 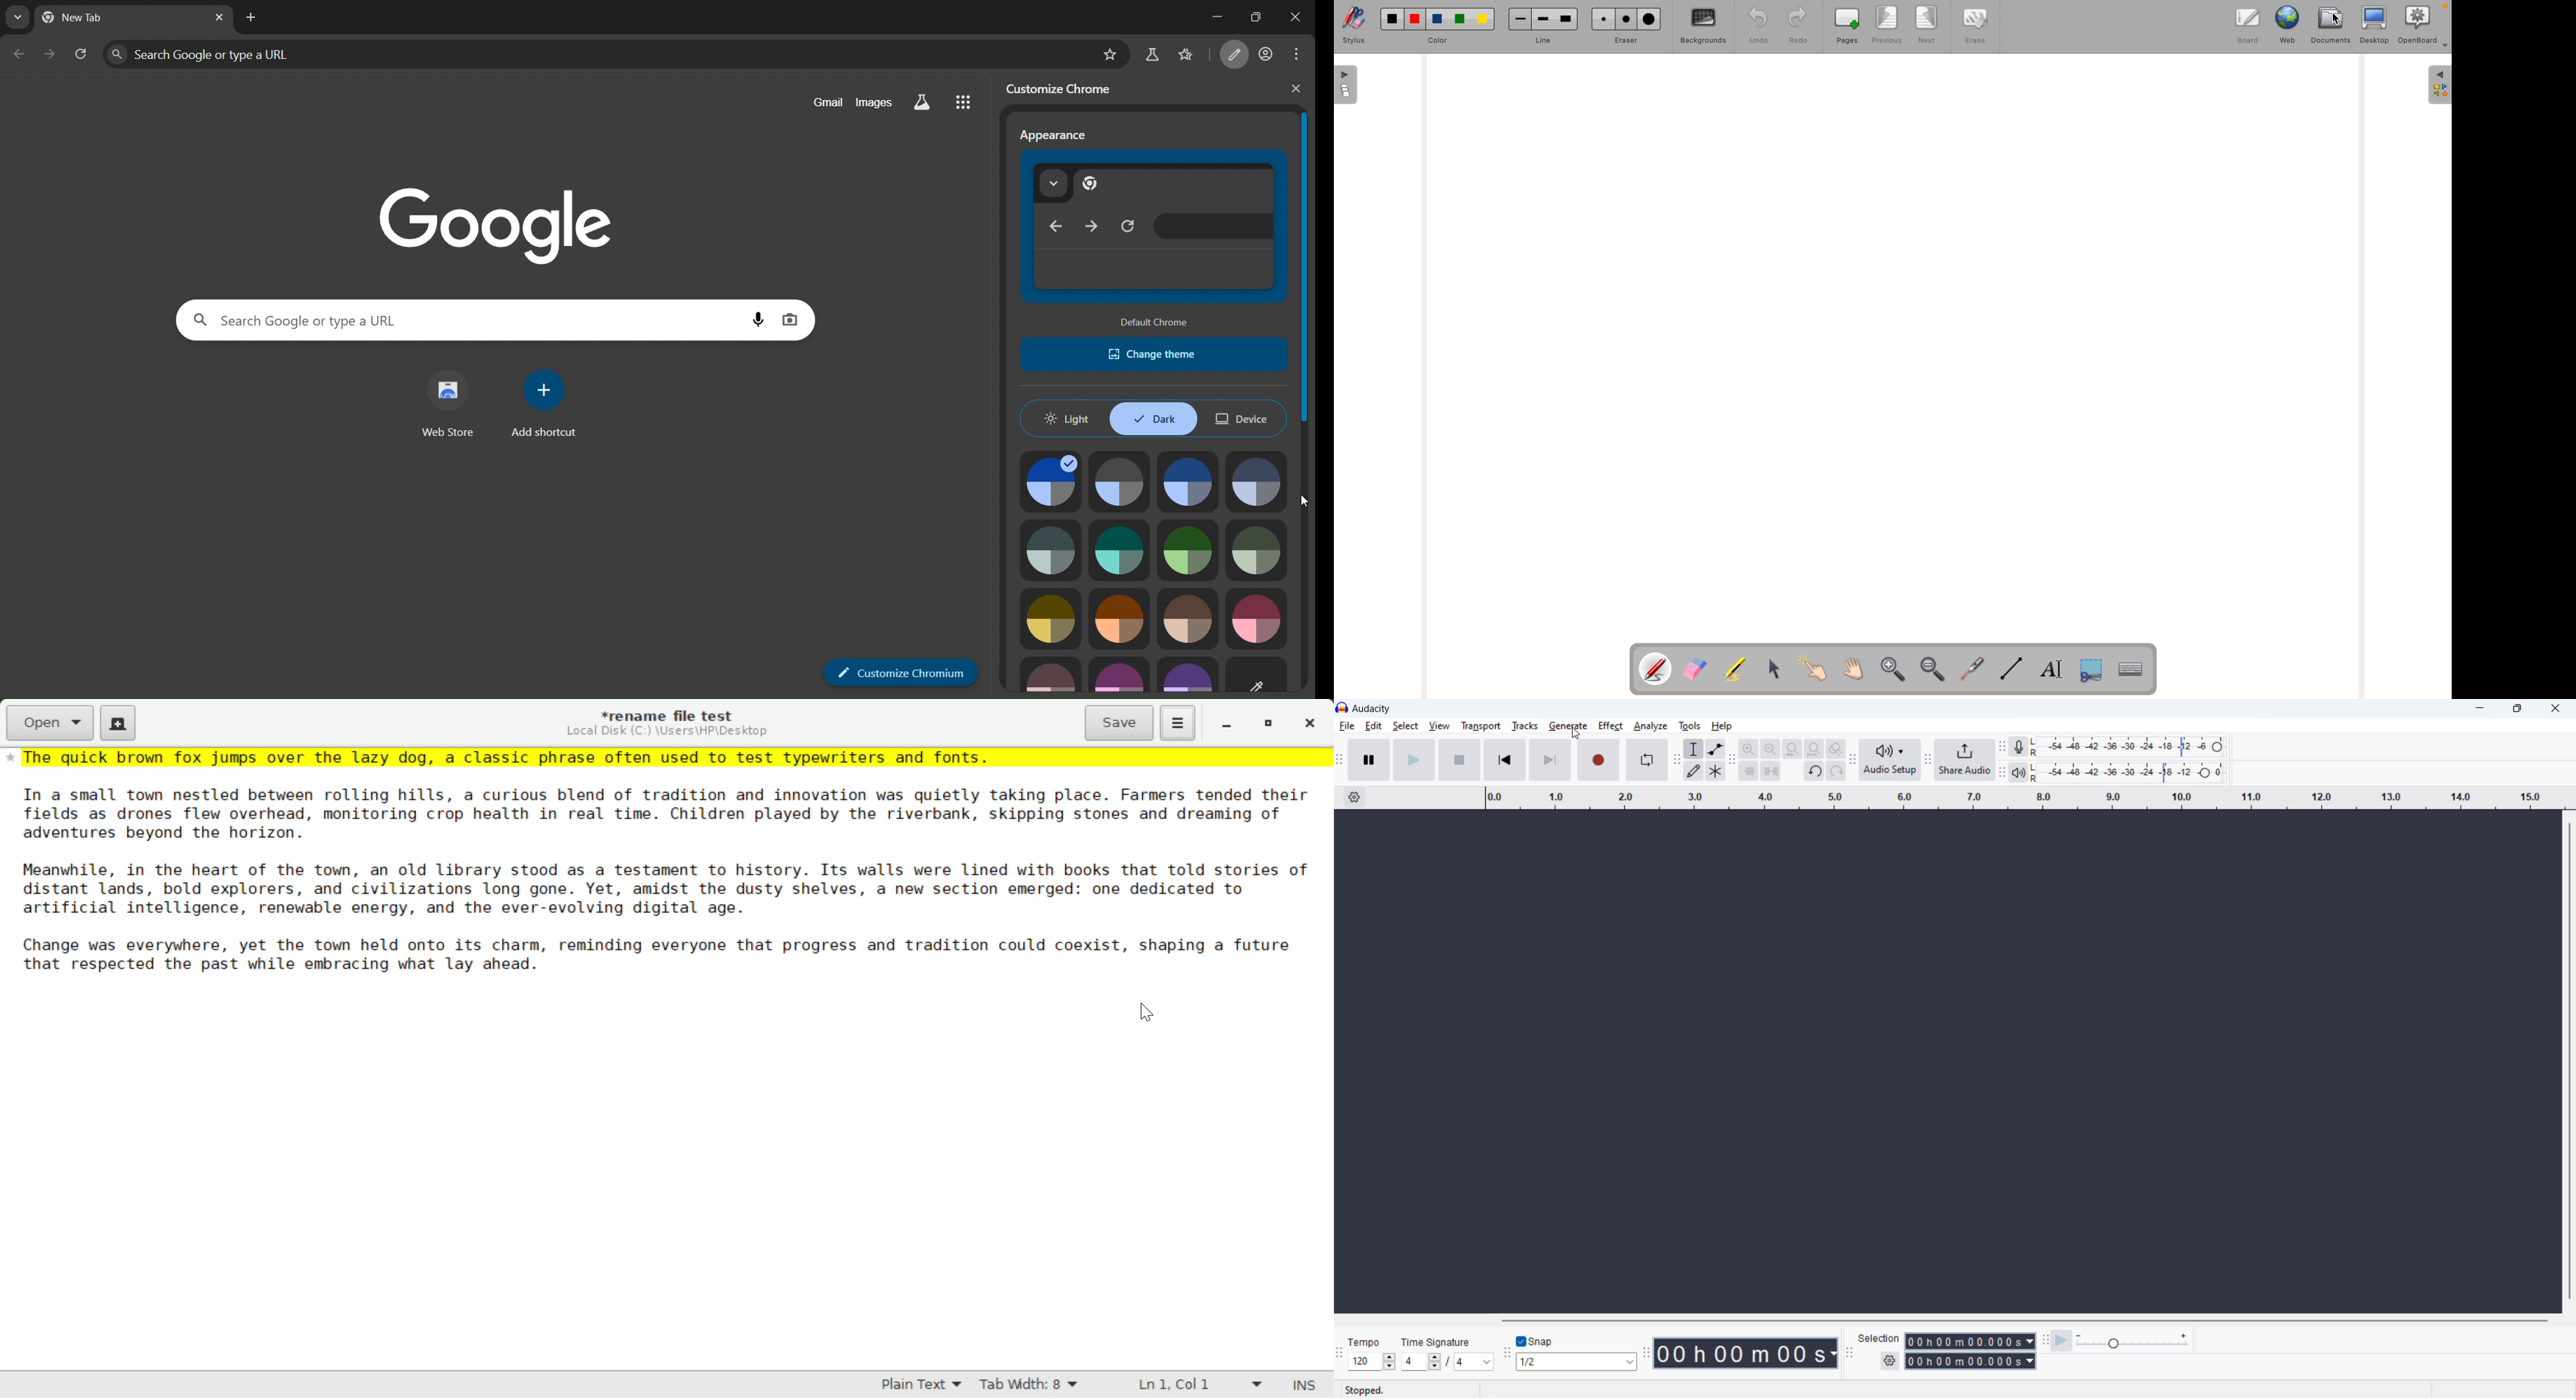 What do you see at coordinates (2555, 708) in the screenshot?
I see `close` at bounding box center [2555, 708].